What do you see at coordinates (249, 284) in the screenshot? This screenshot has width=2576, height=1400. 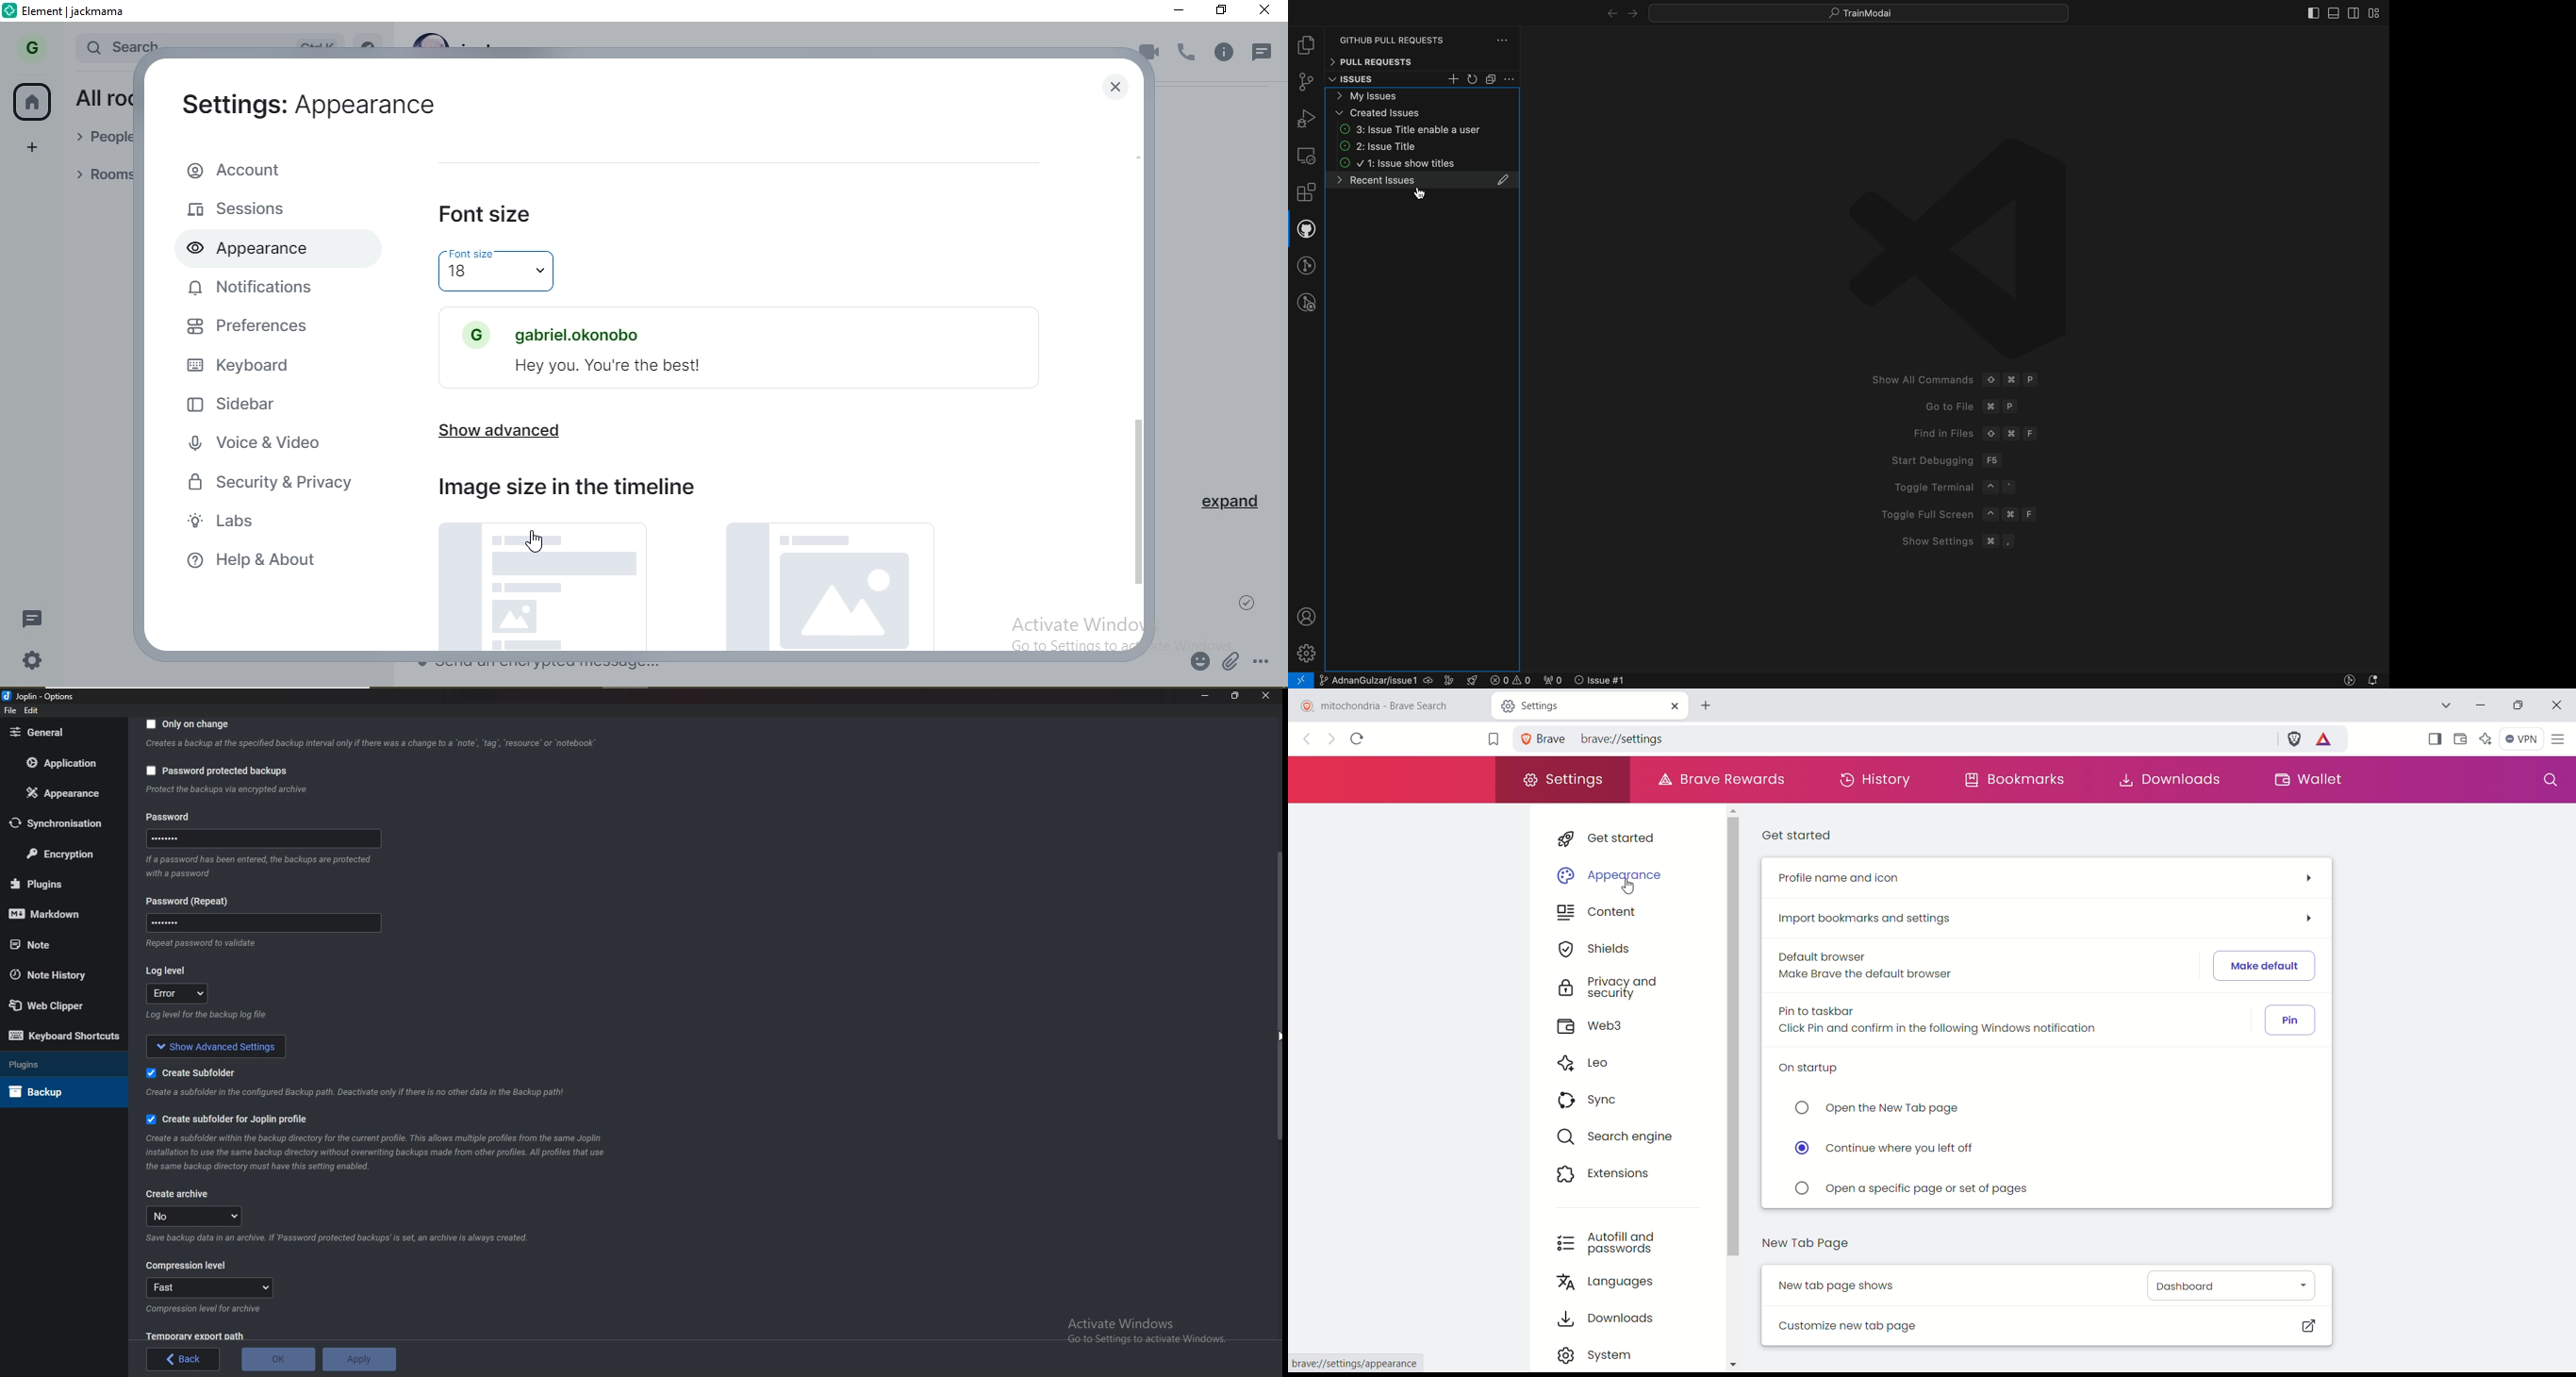 I see `notifications` at bounding box center [249, 284].